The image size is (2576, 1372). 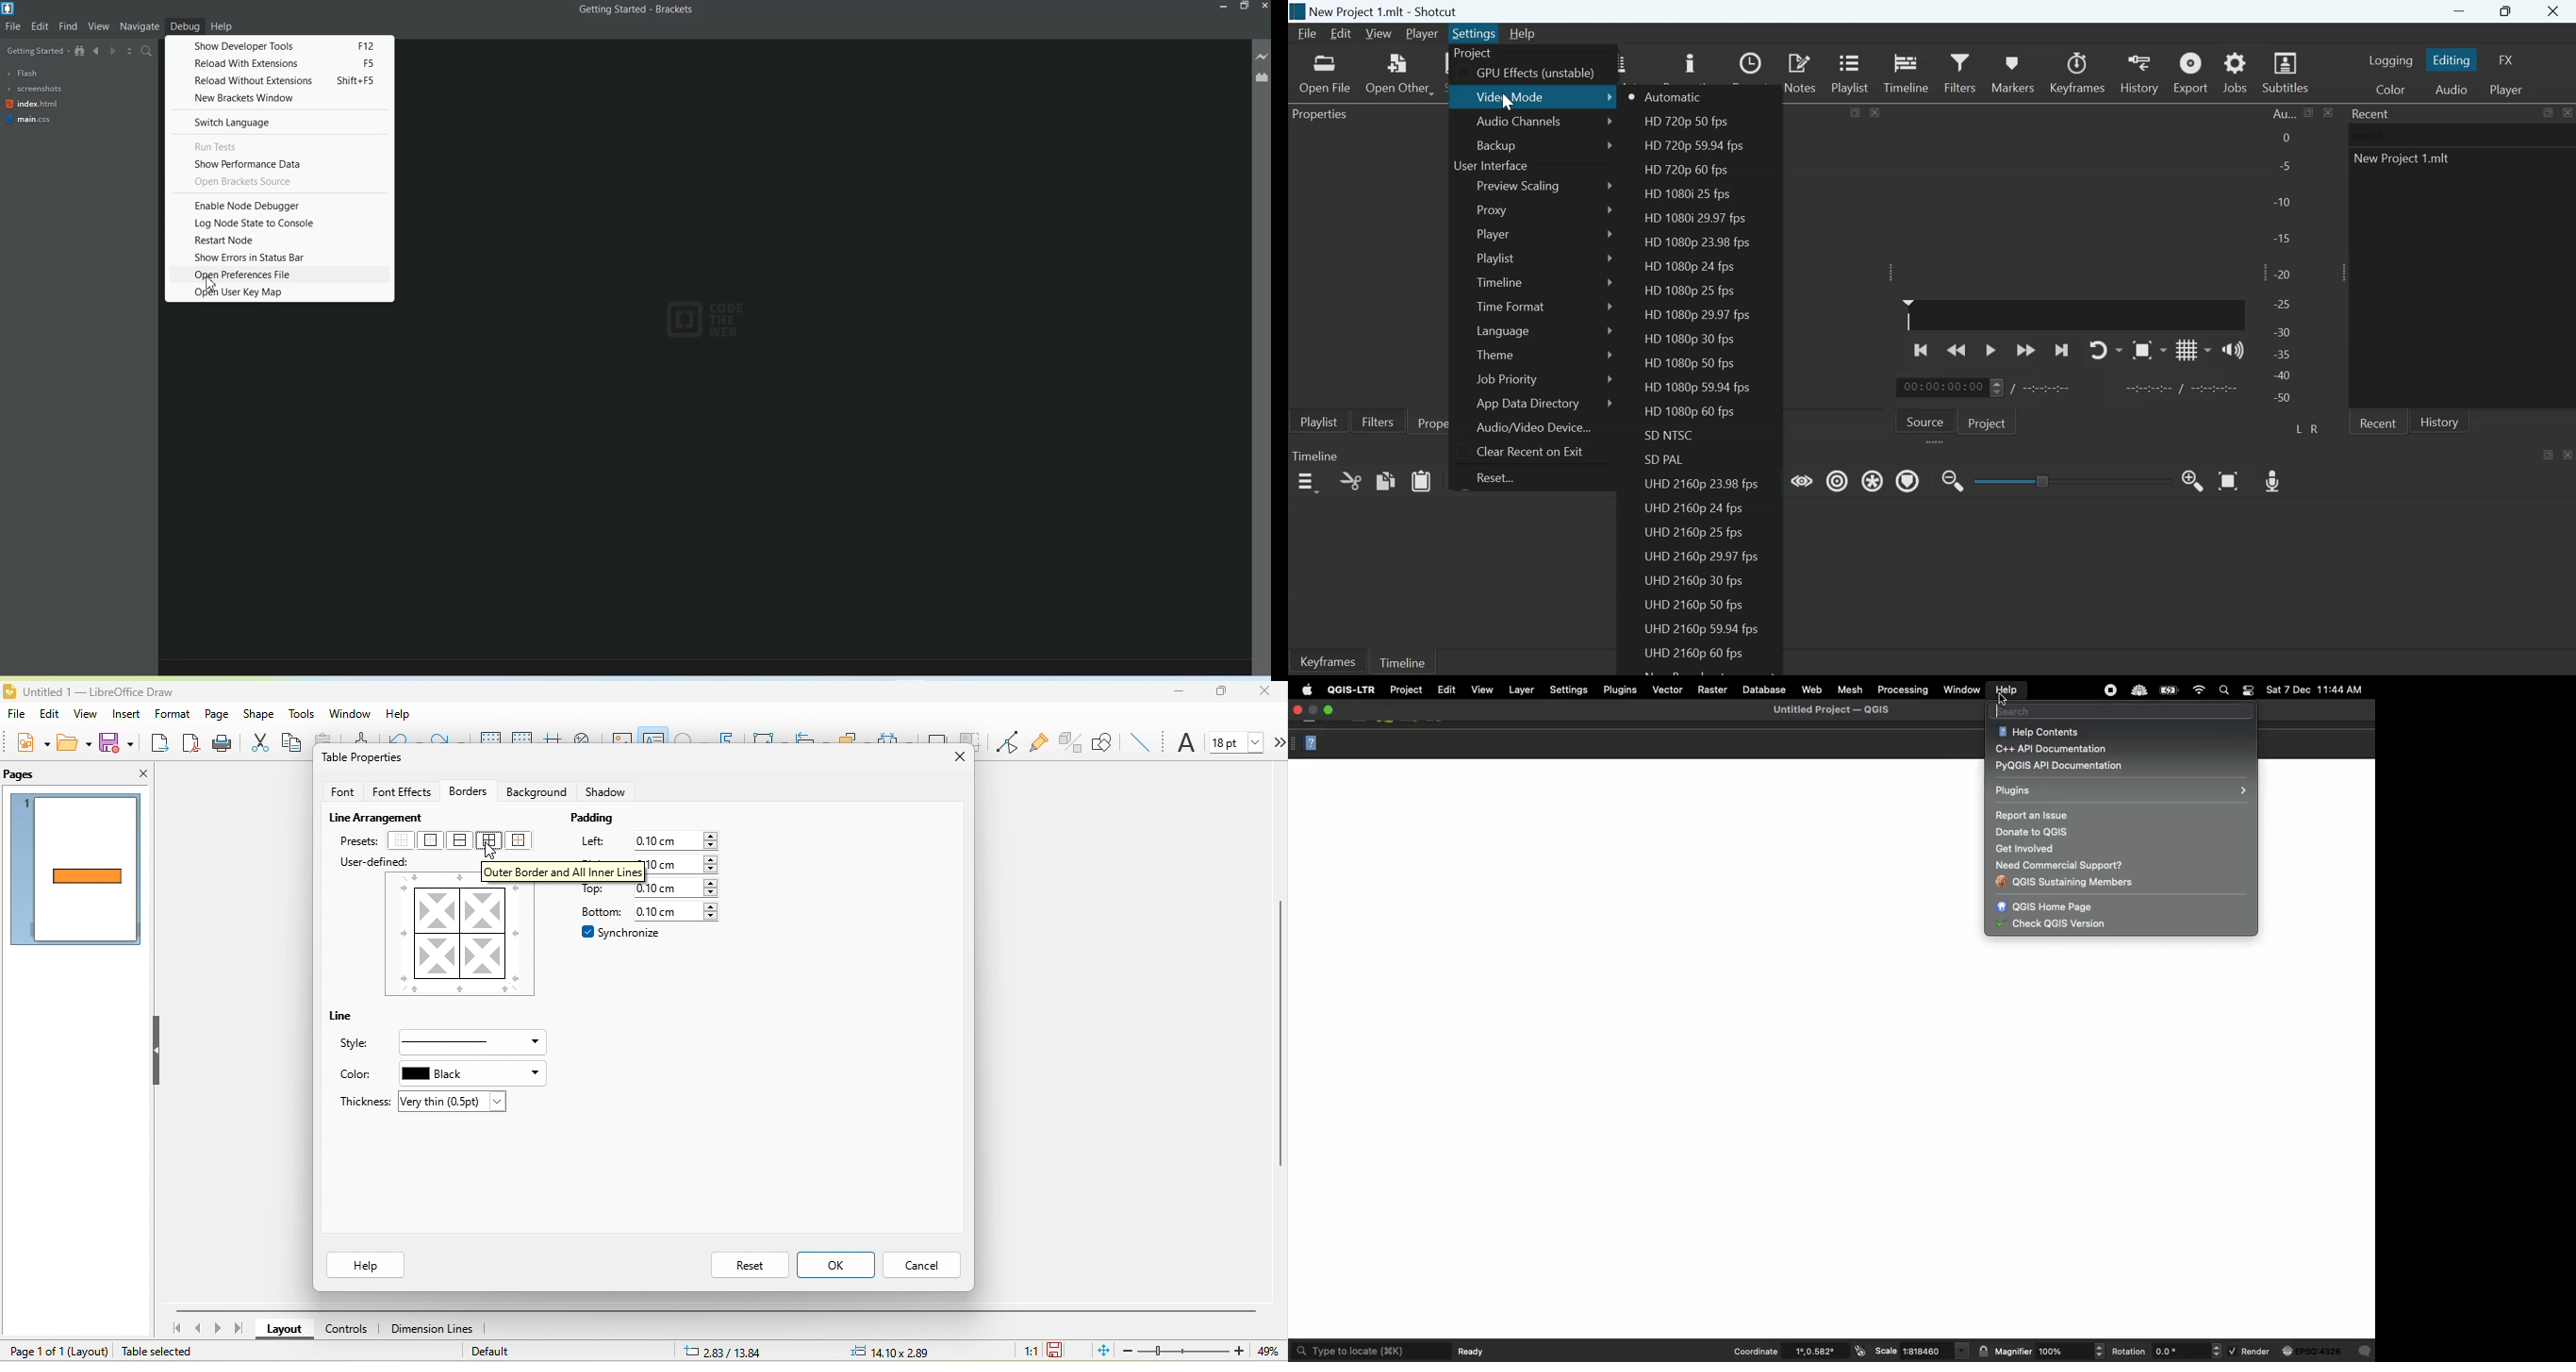 What do you see at coordinates (185, 25) in the screenshot?
I see `Debug` at bounding box center [185, 25].